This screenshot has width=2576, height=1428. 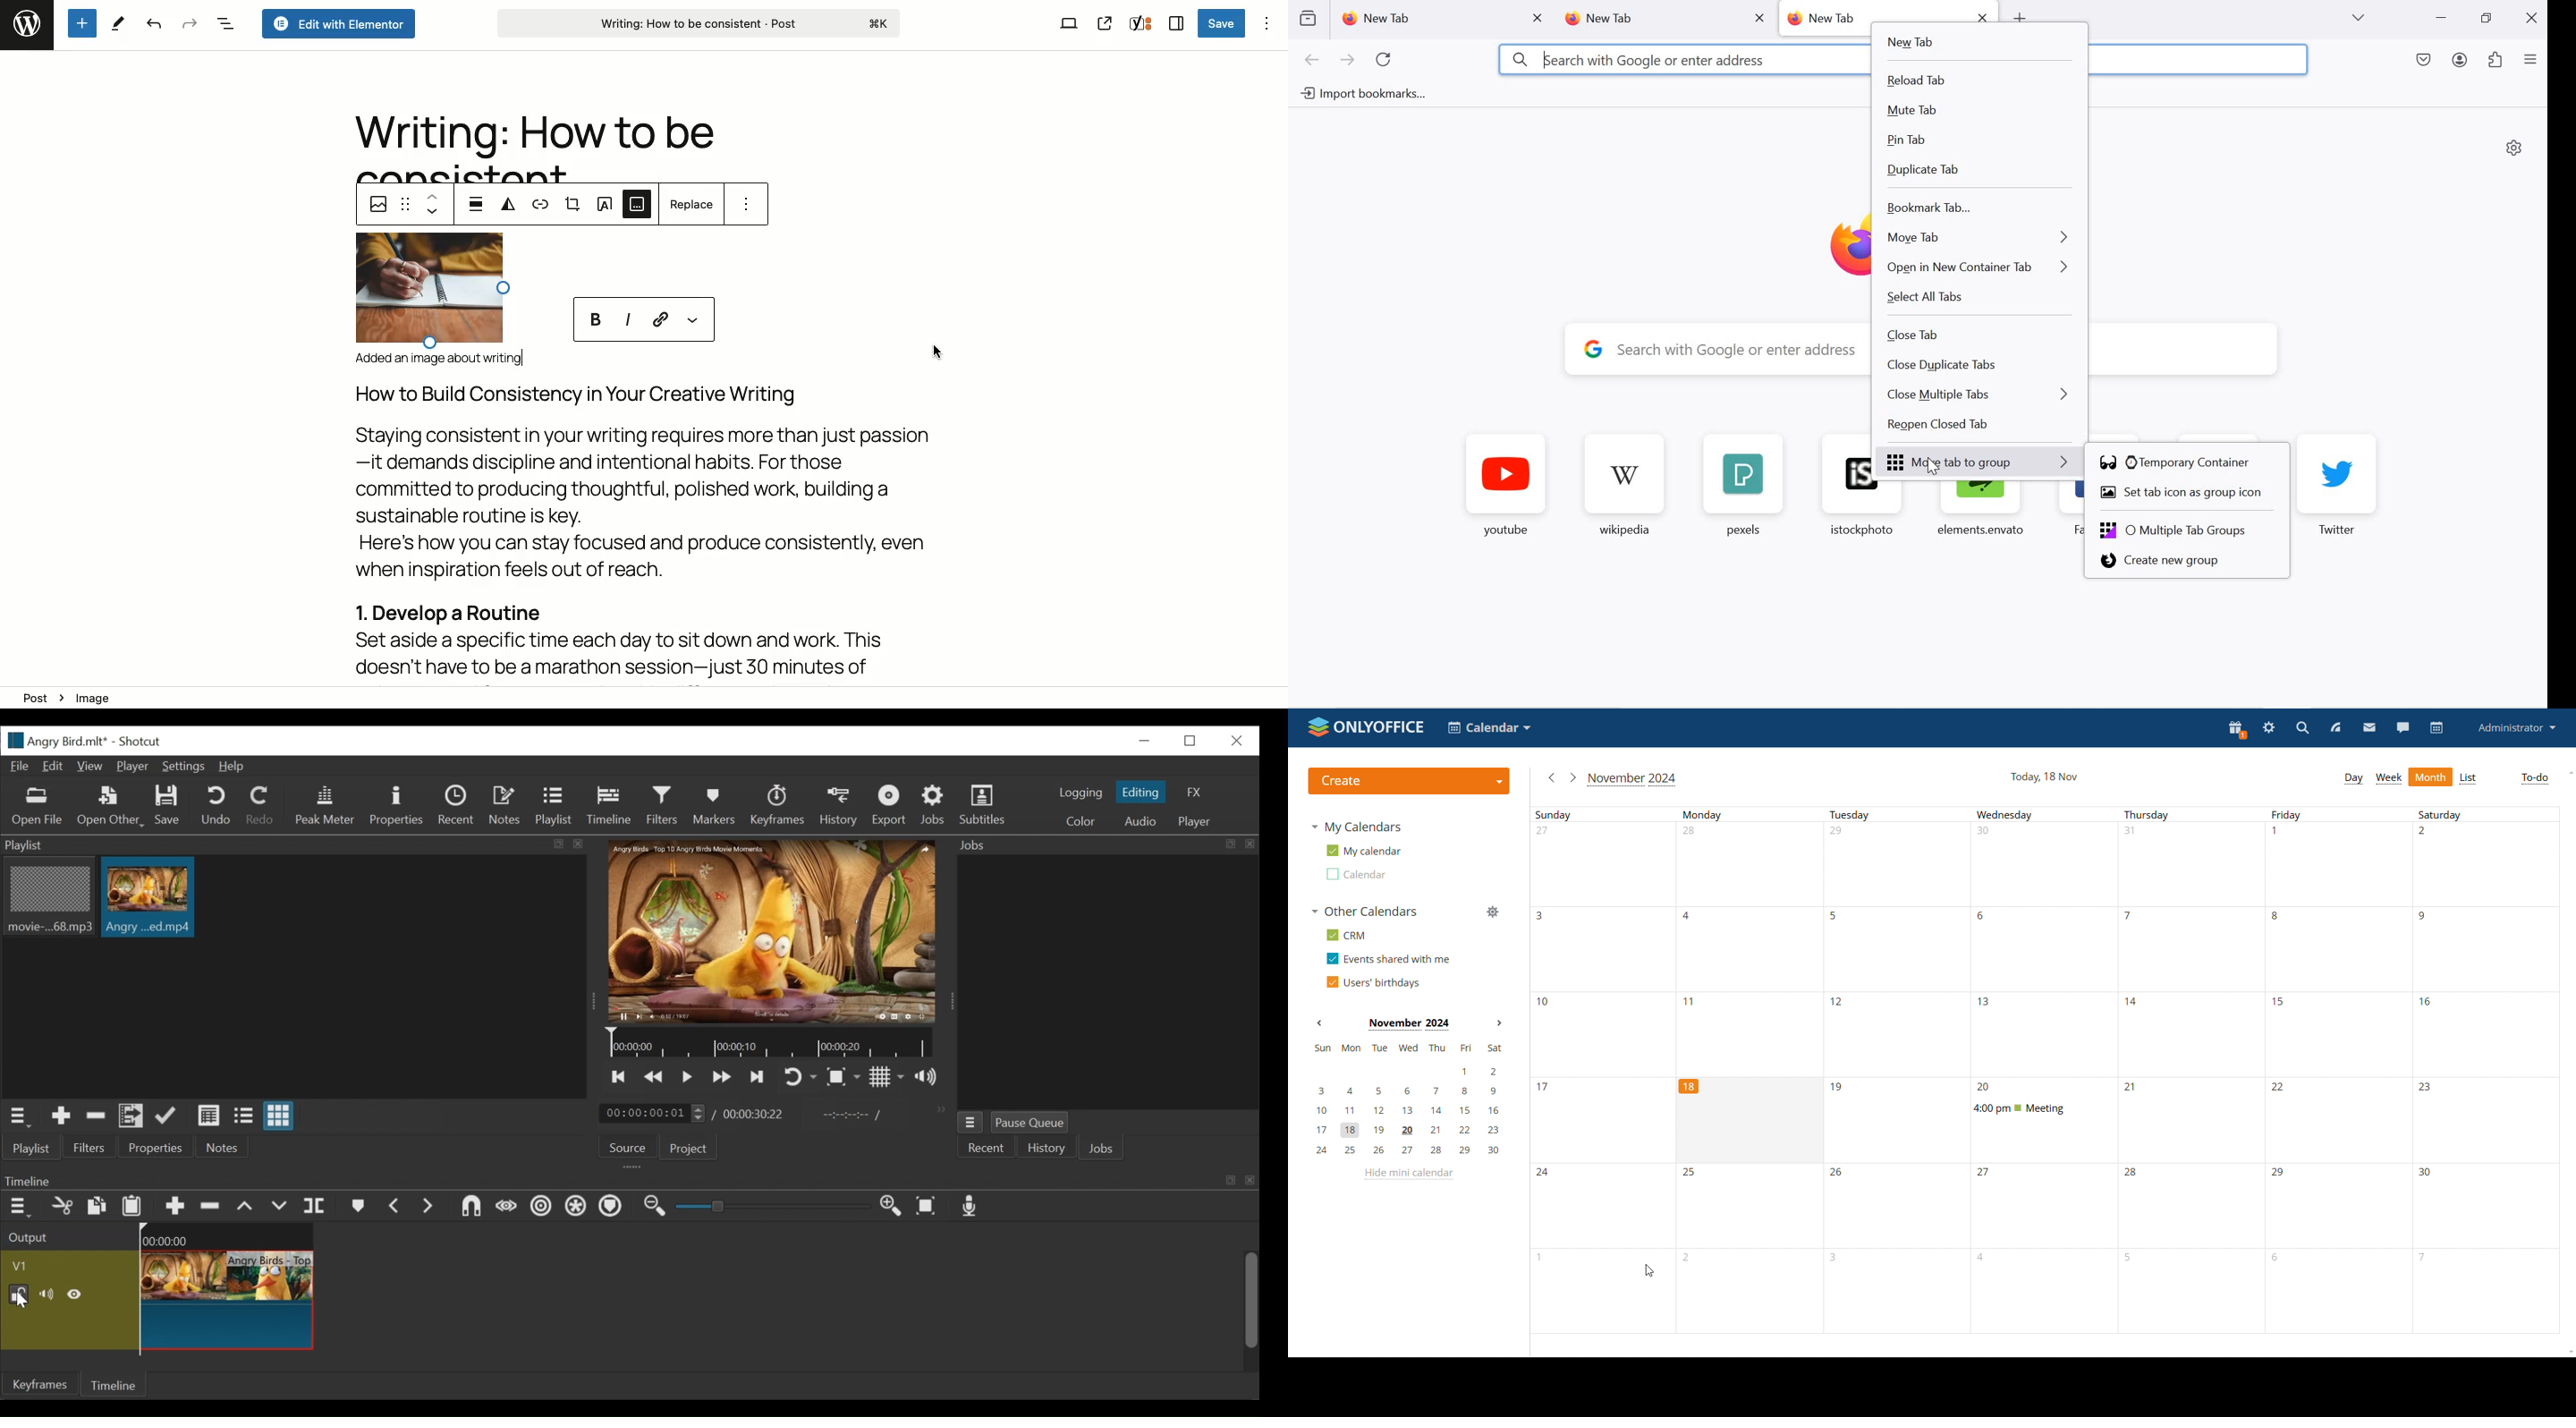 I want to click on open in new container tab, so click(x=1979, y=269).